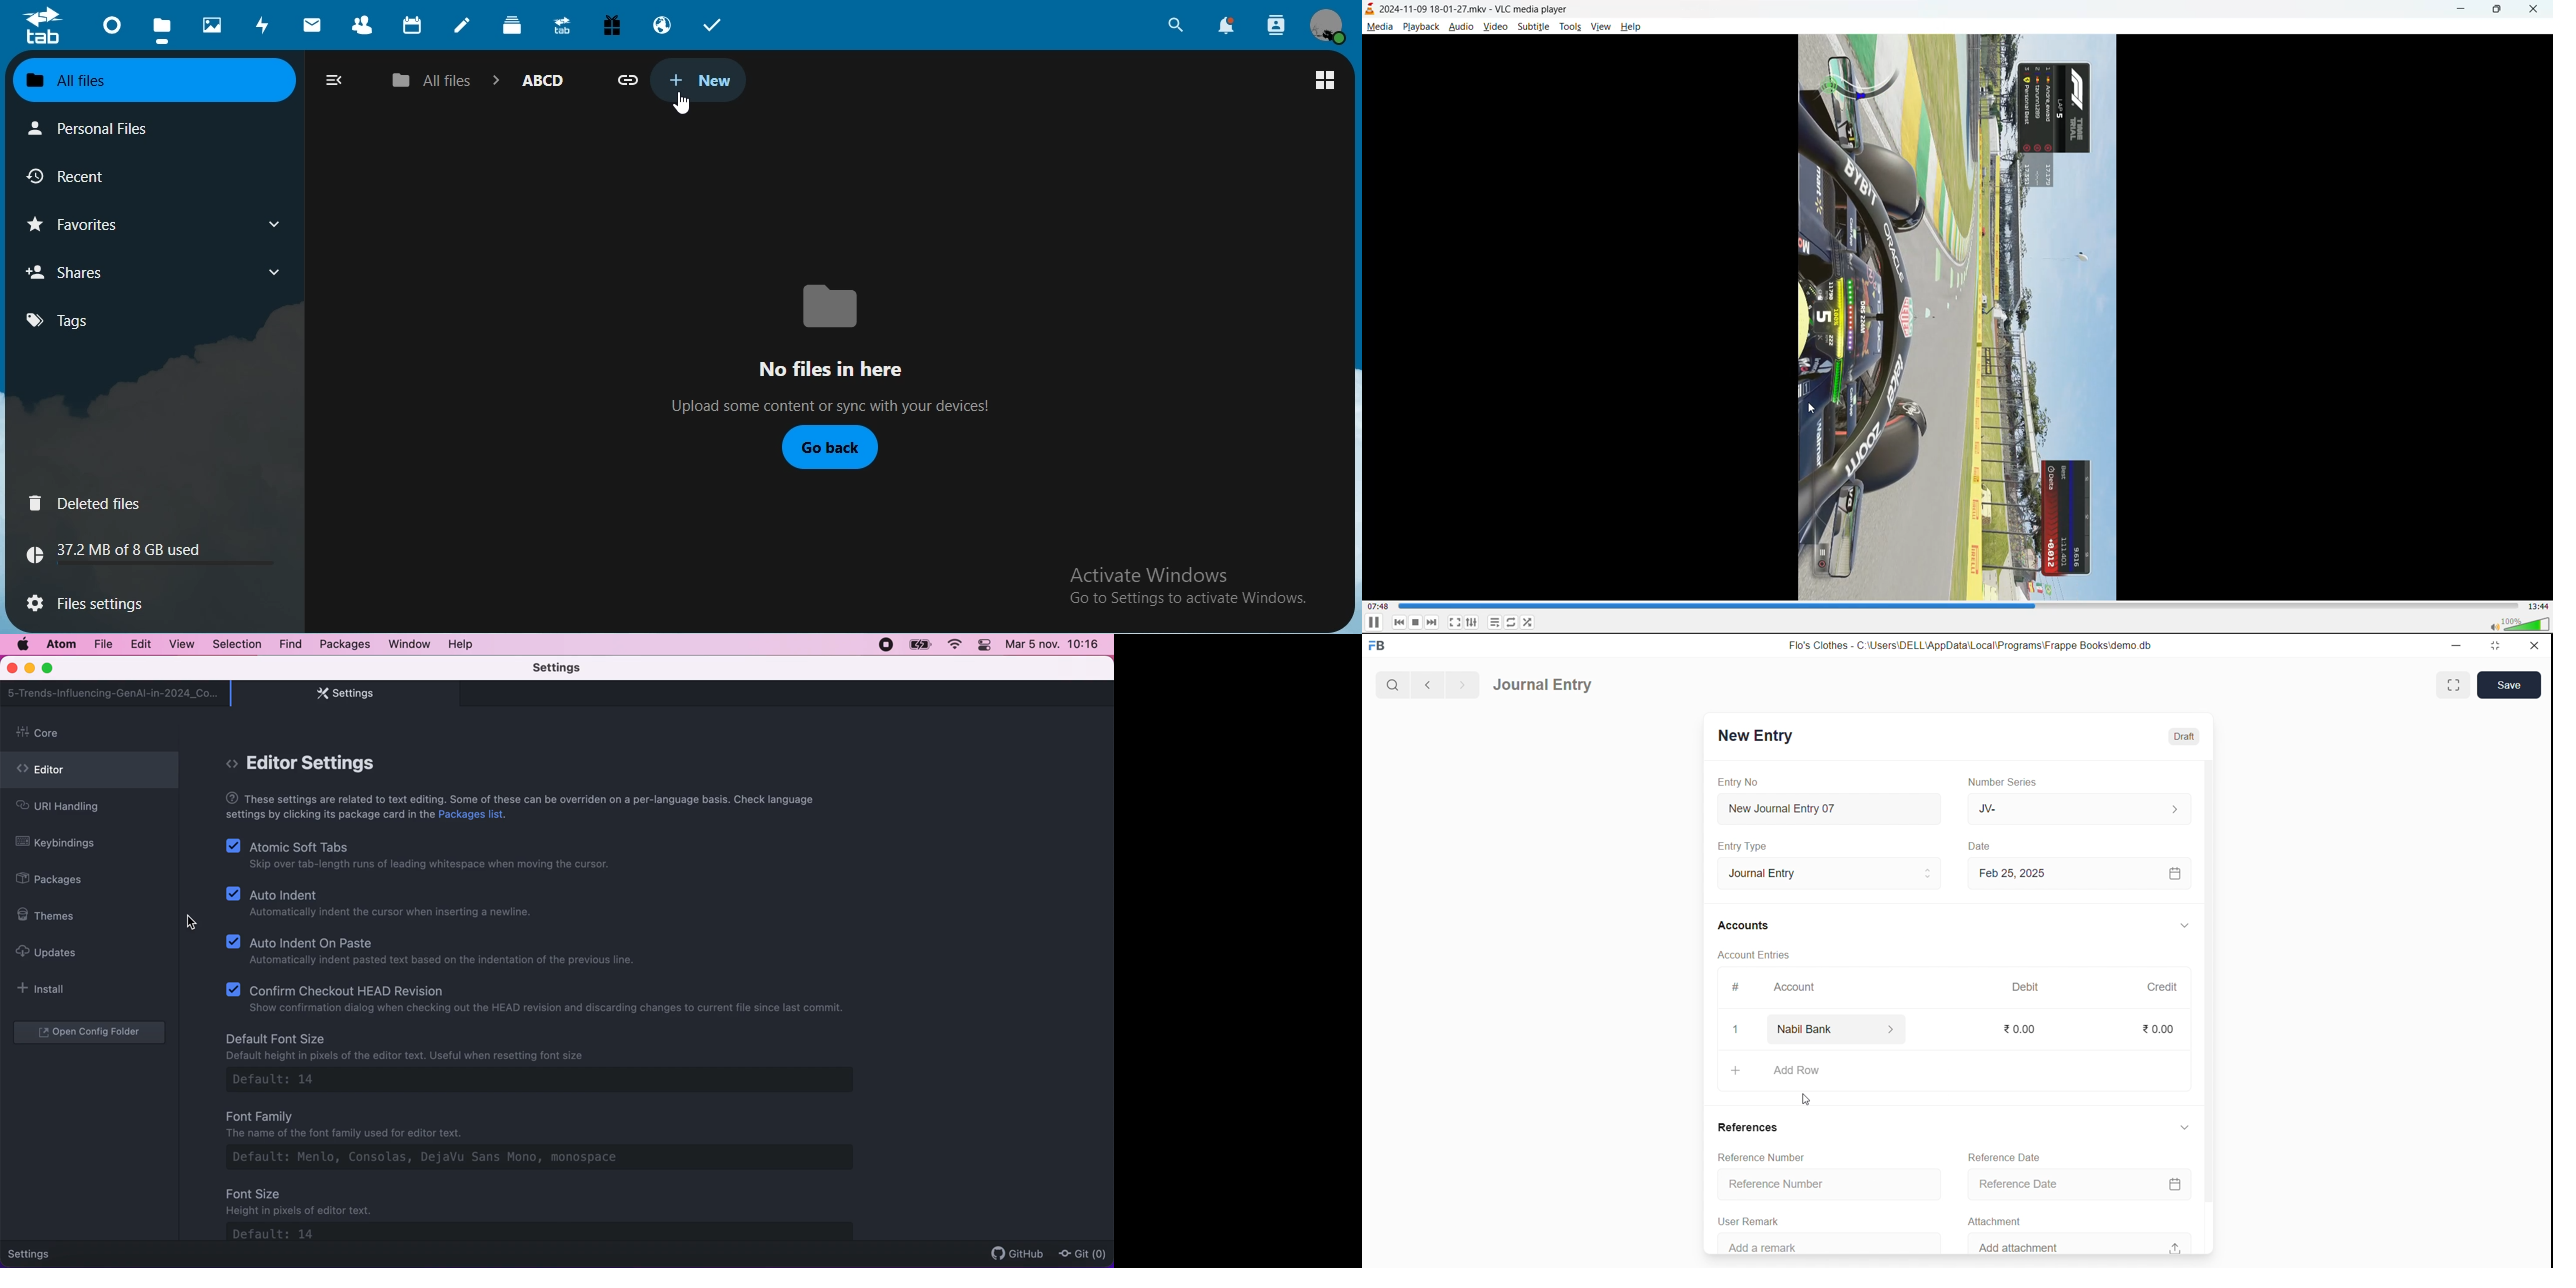  I want to click on atomic soft tabs, so click(422, 857).